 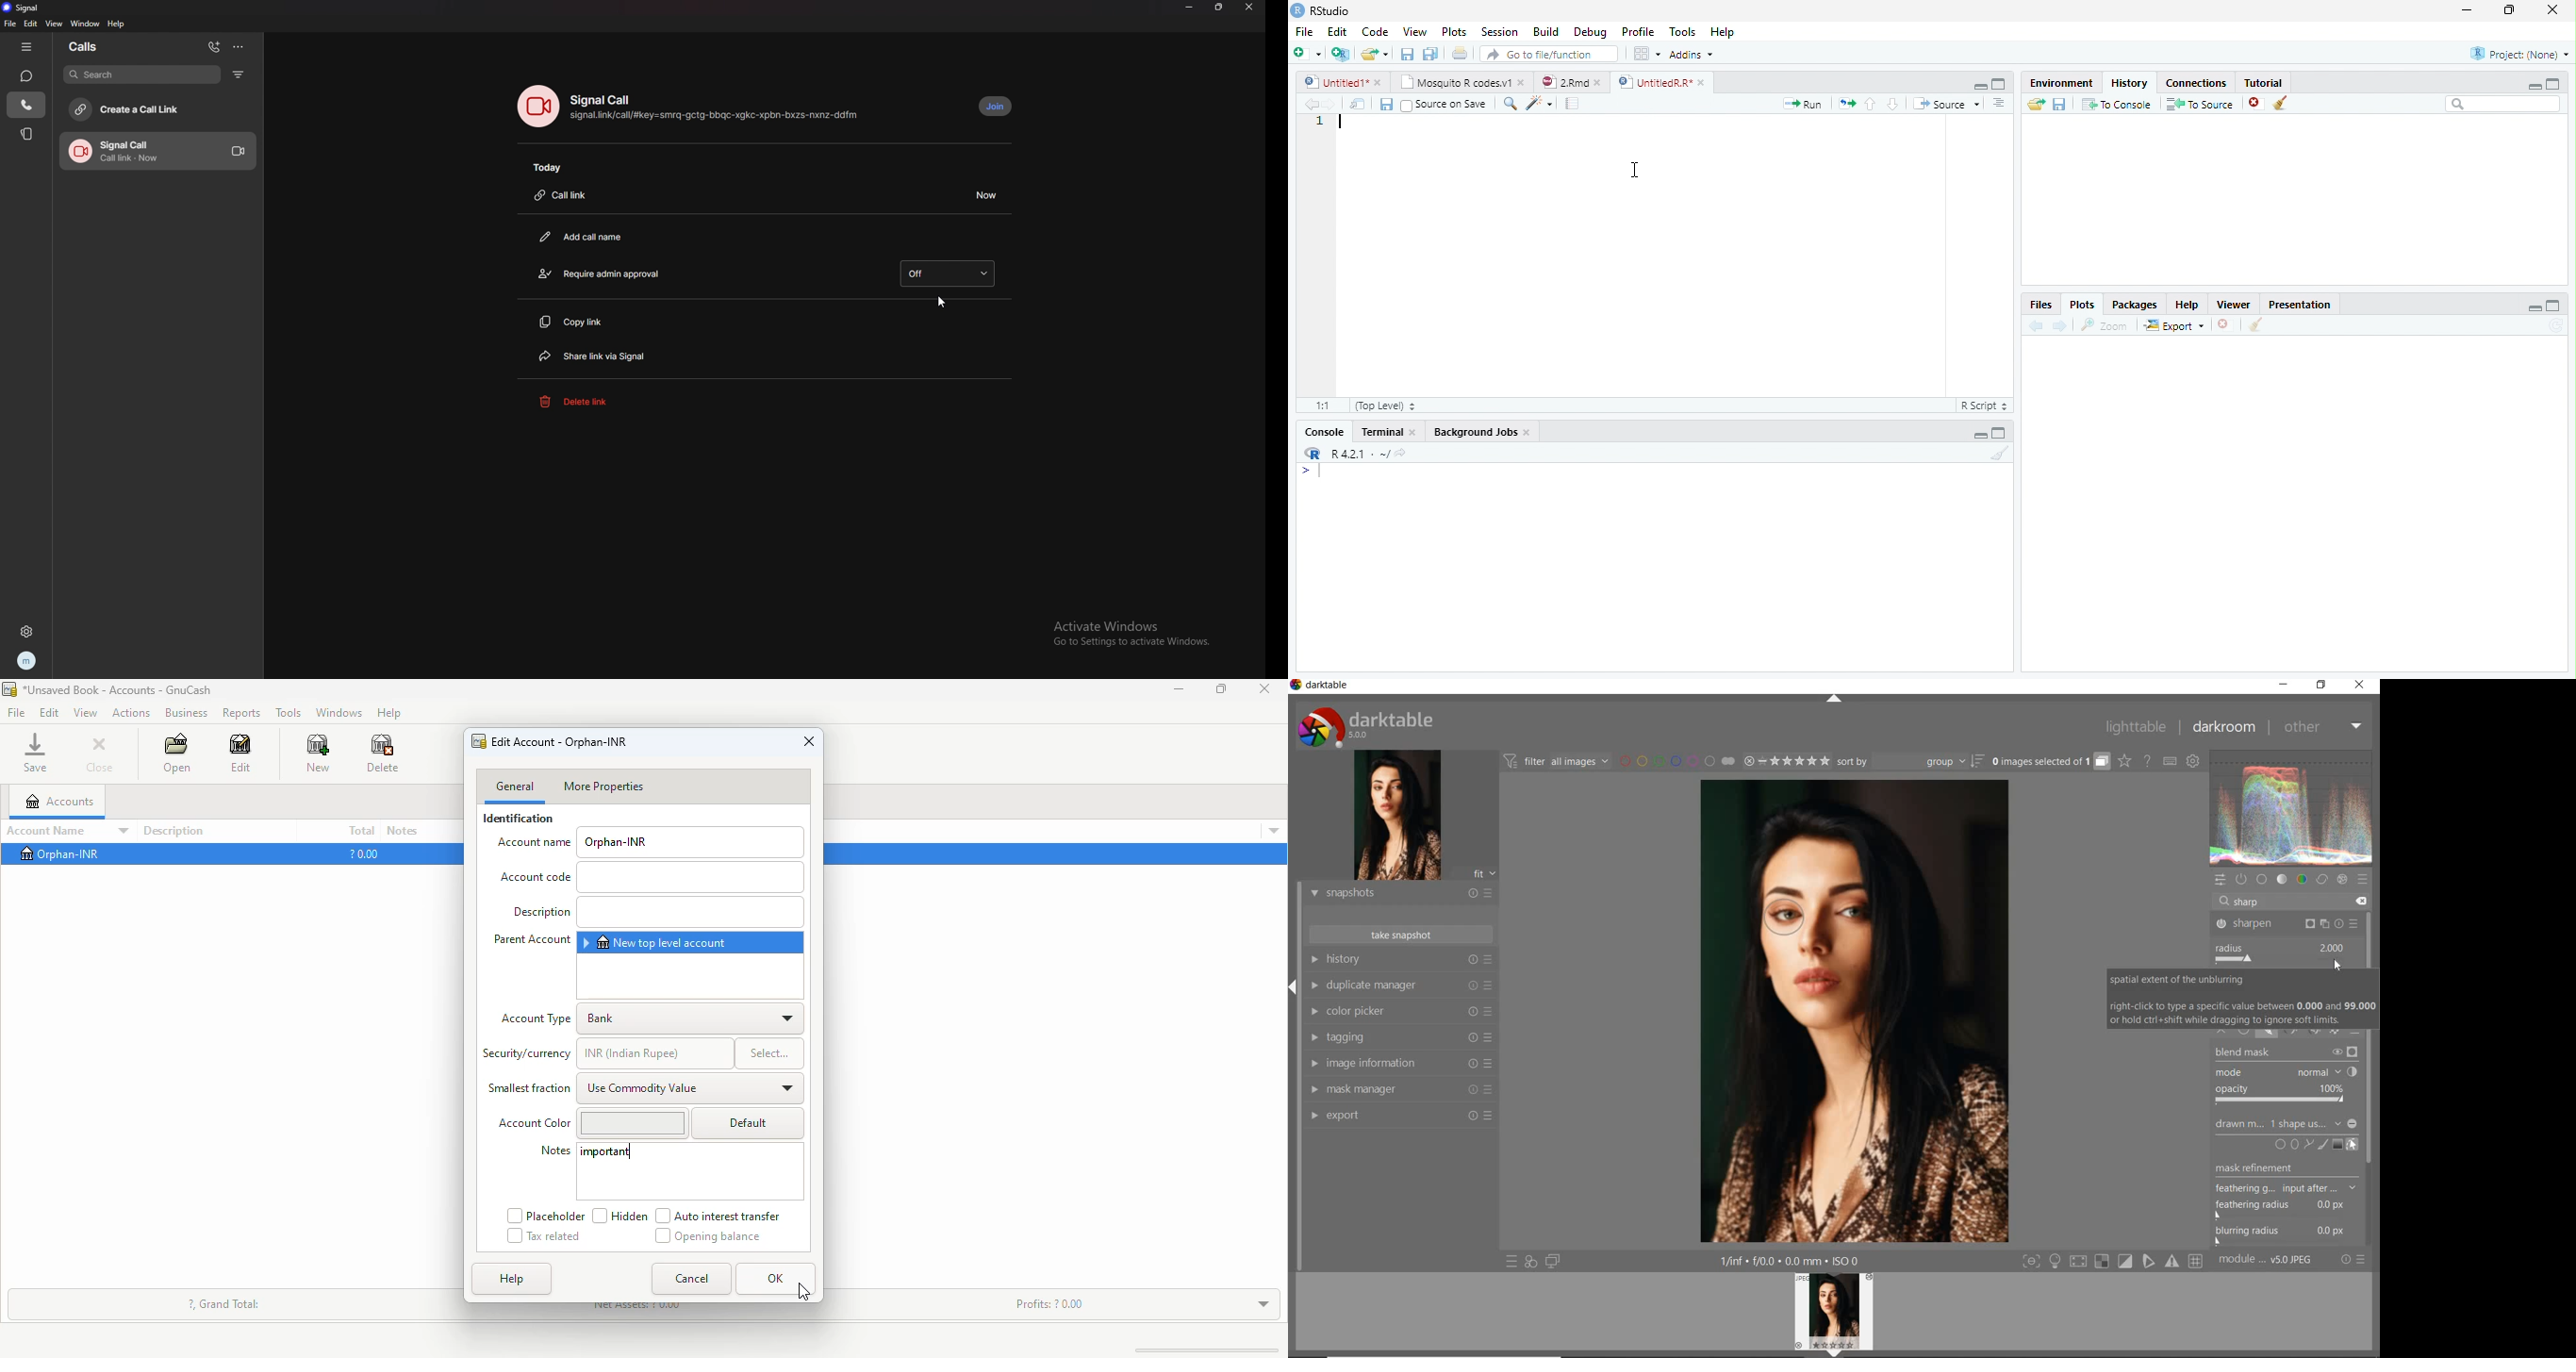 What do you see at coordinates (2061, 105) in the screenshot?
I see `save workspace` at bounding box center [2061, 105].